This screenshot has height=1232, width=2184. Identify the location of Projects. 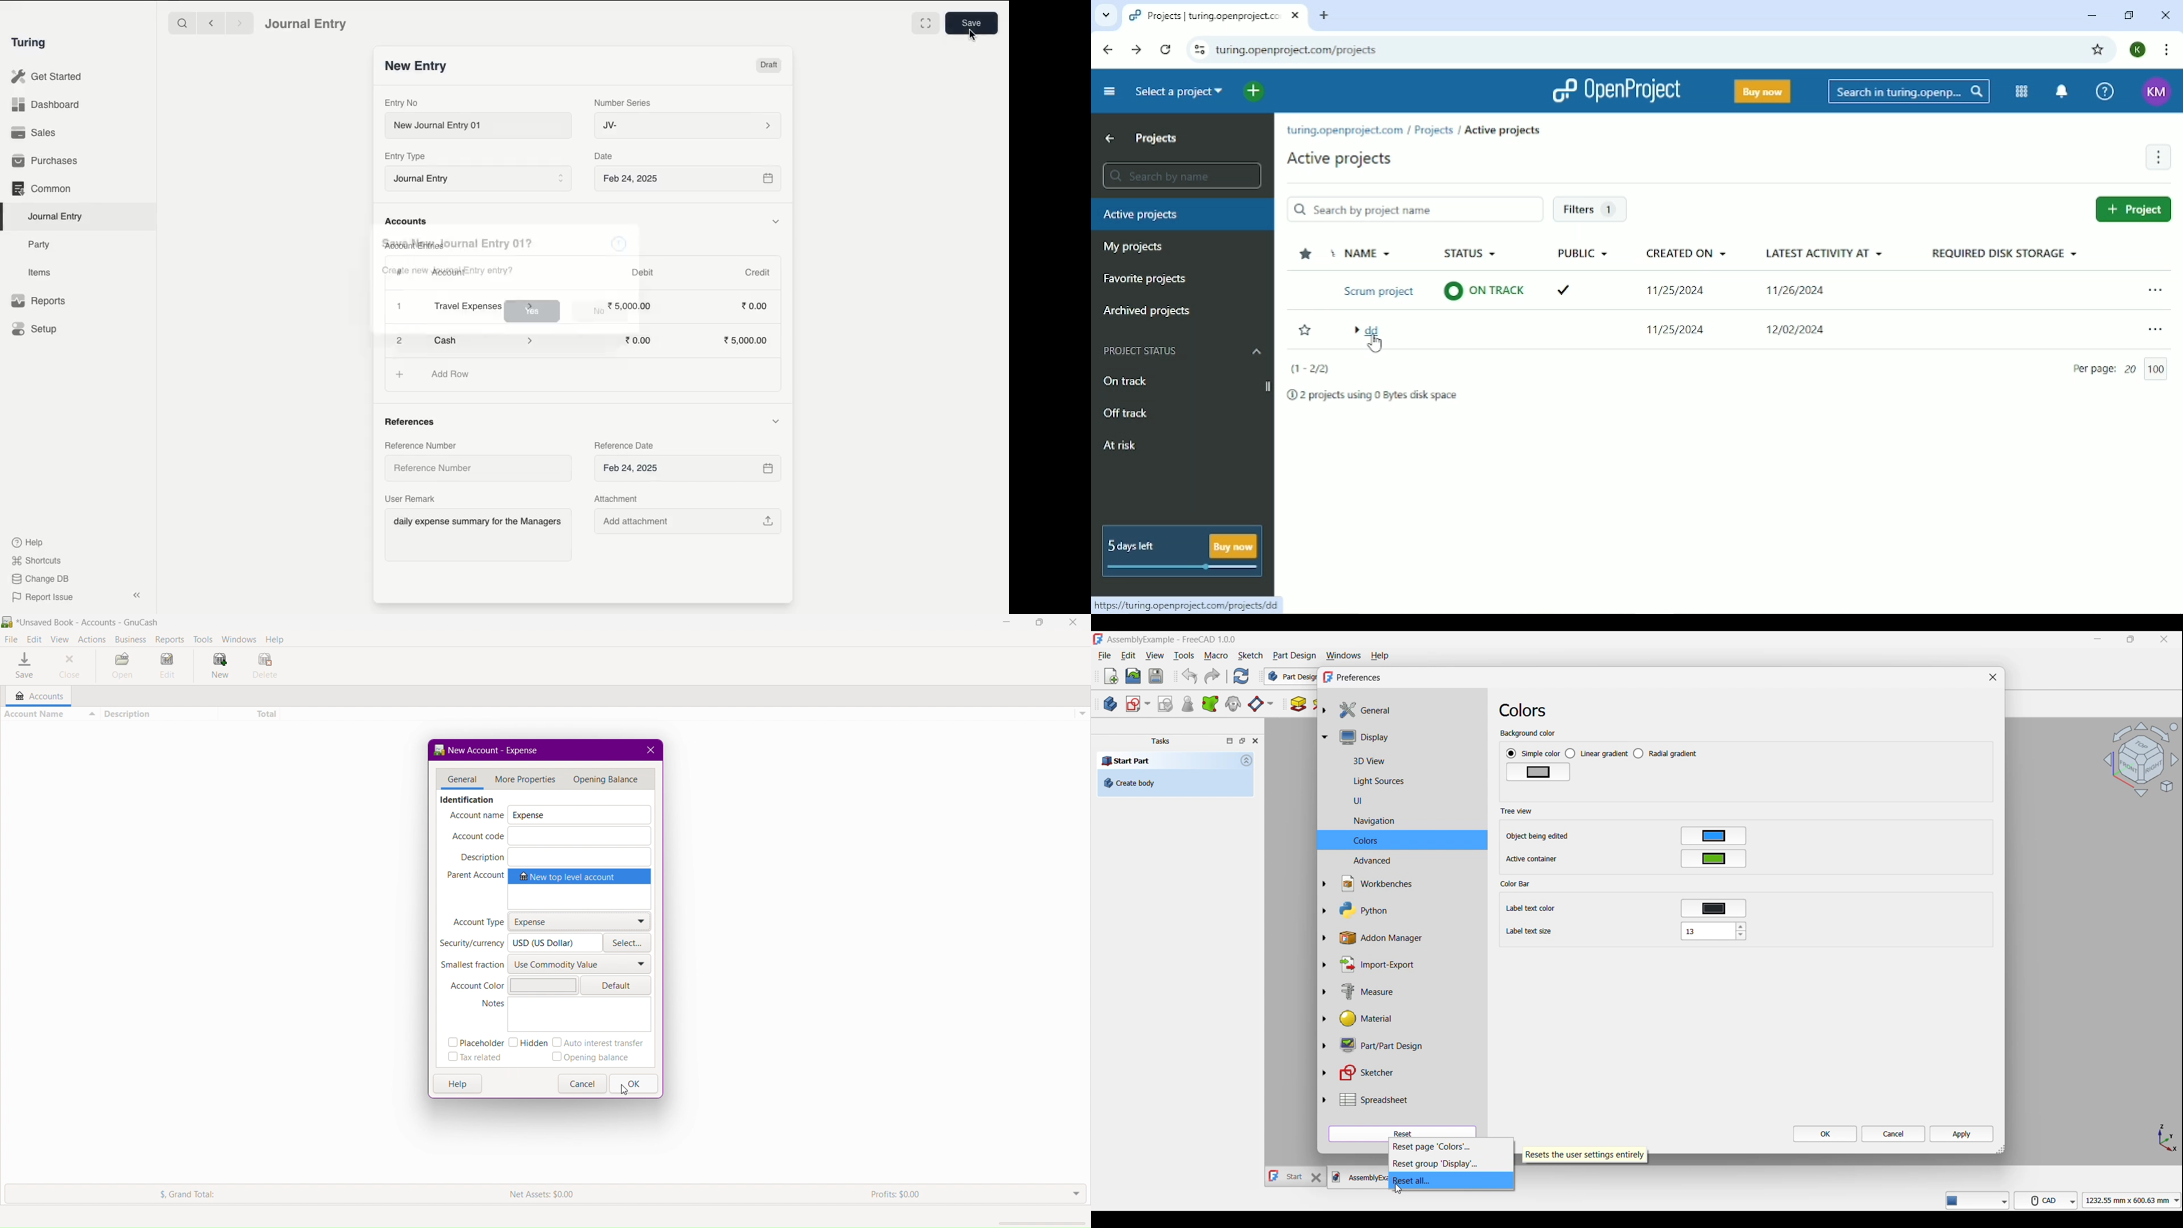
(1159, 137).